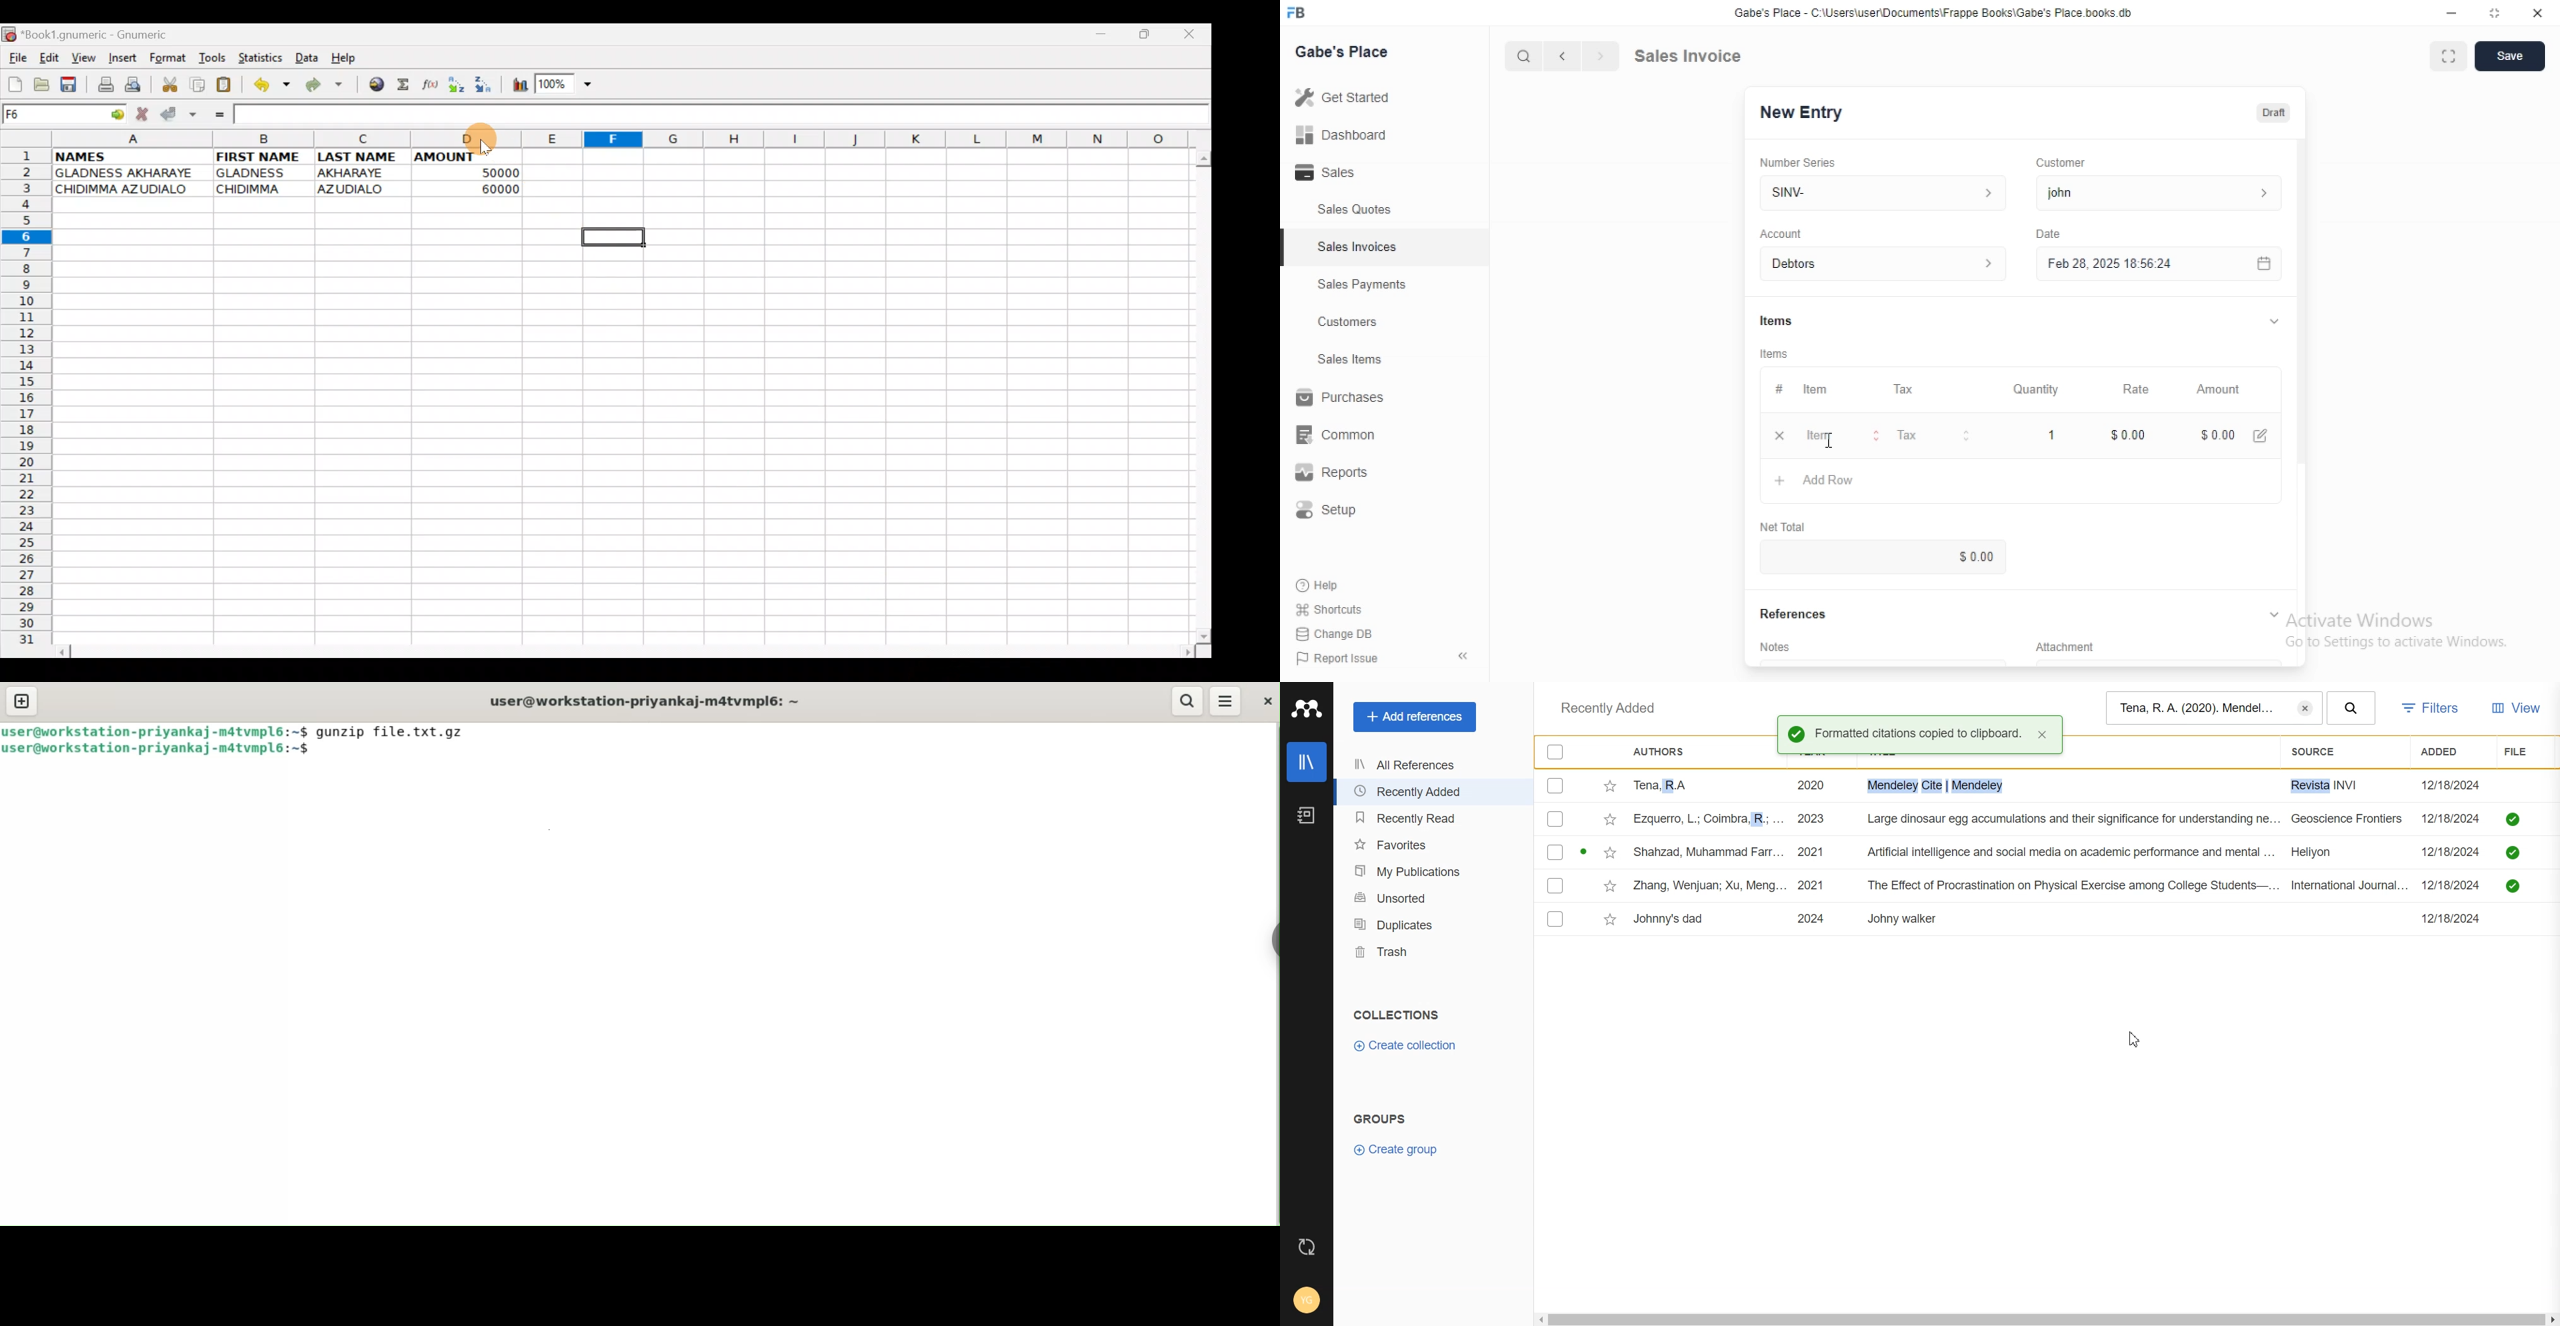  I want to click on Help, so click(1337, 584).